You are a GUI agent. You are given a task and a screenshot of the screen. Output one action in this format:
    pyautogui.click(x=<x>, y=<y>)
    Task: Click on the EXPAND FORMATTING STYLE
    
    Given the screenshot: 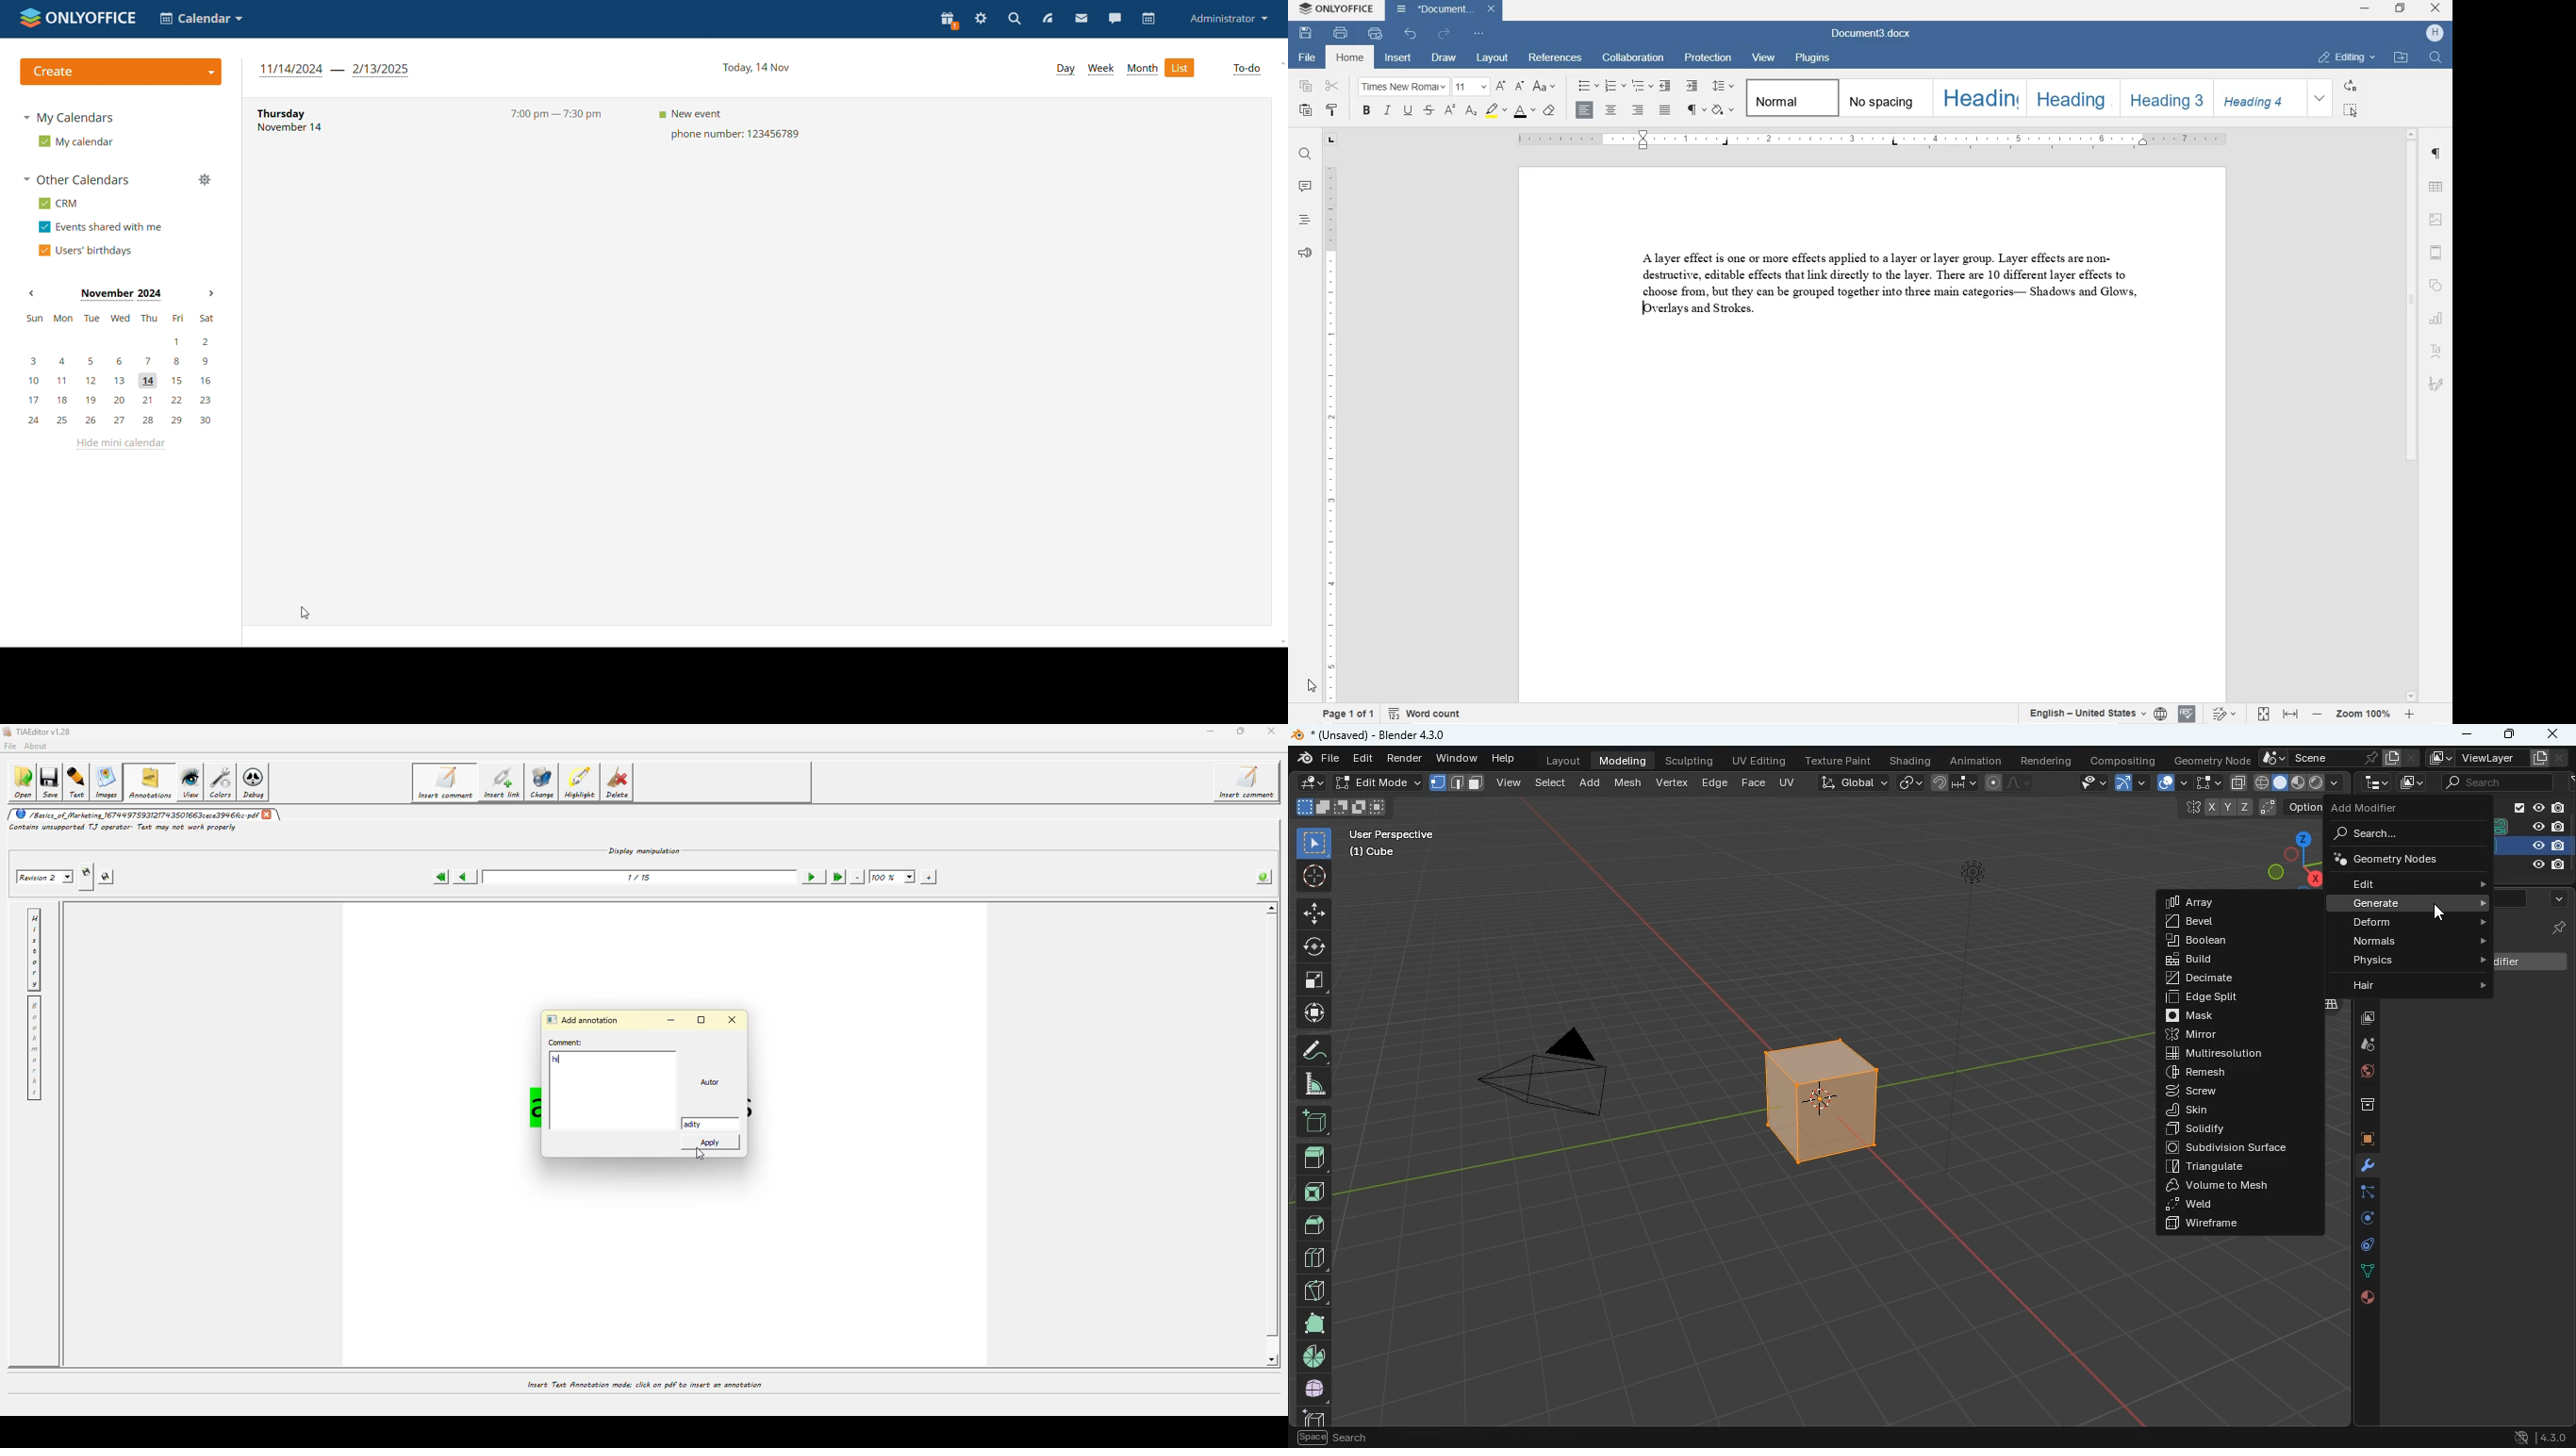 What is the action you would take?
    pyautogui.click(x=2322, y=99)
    